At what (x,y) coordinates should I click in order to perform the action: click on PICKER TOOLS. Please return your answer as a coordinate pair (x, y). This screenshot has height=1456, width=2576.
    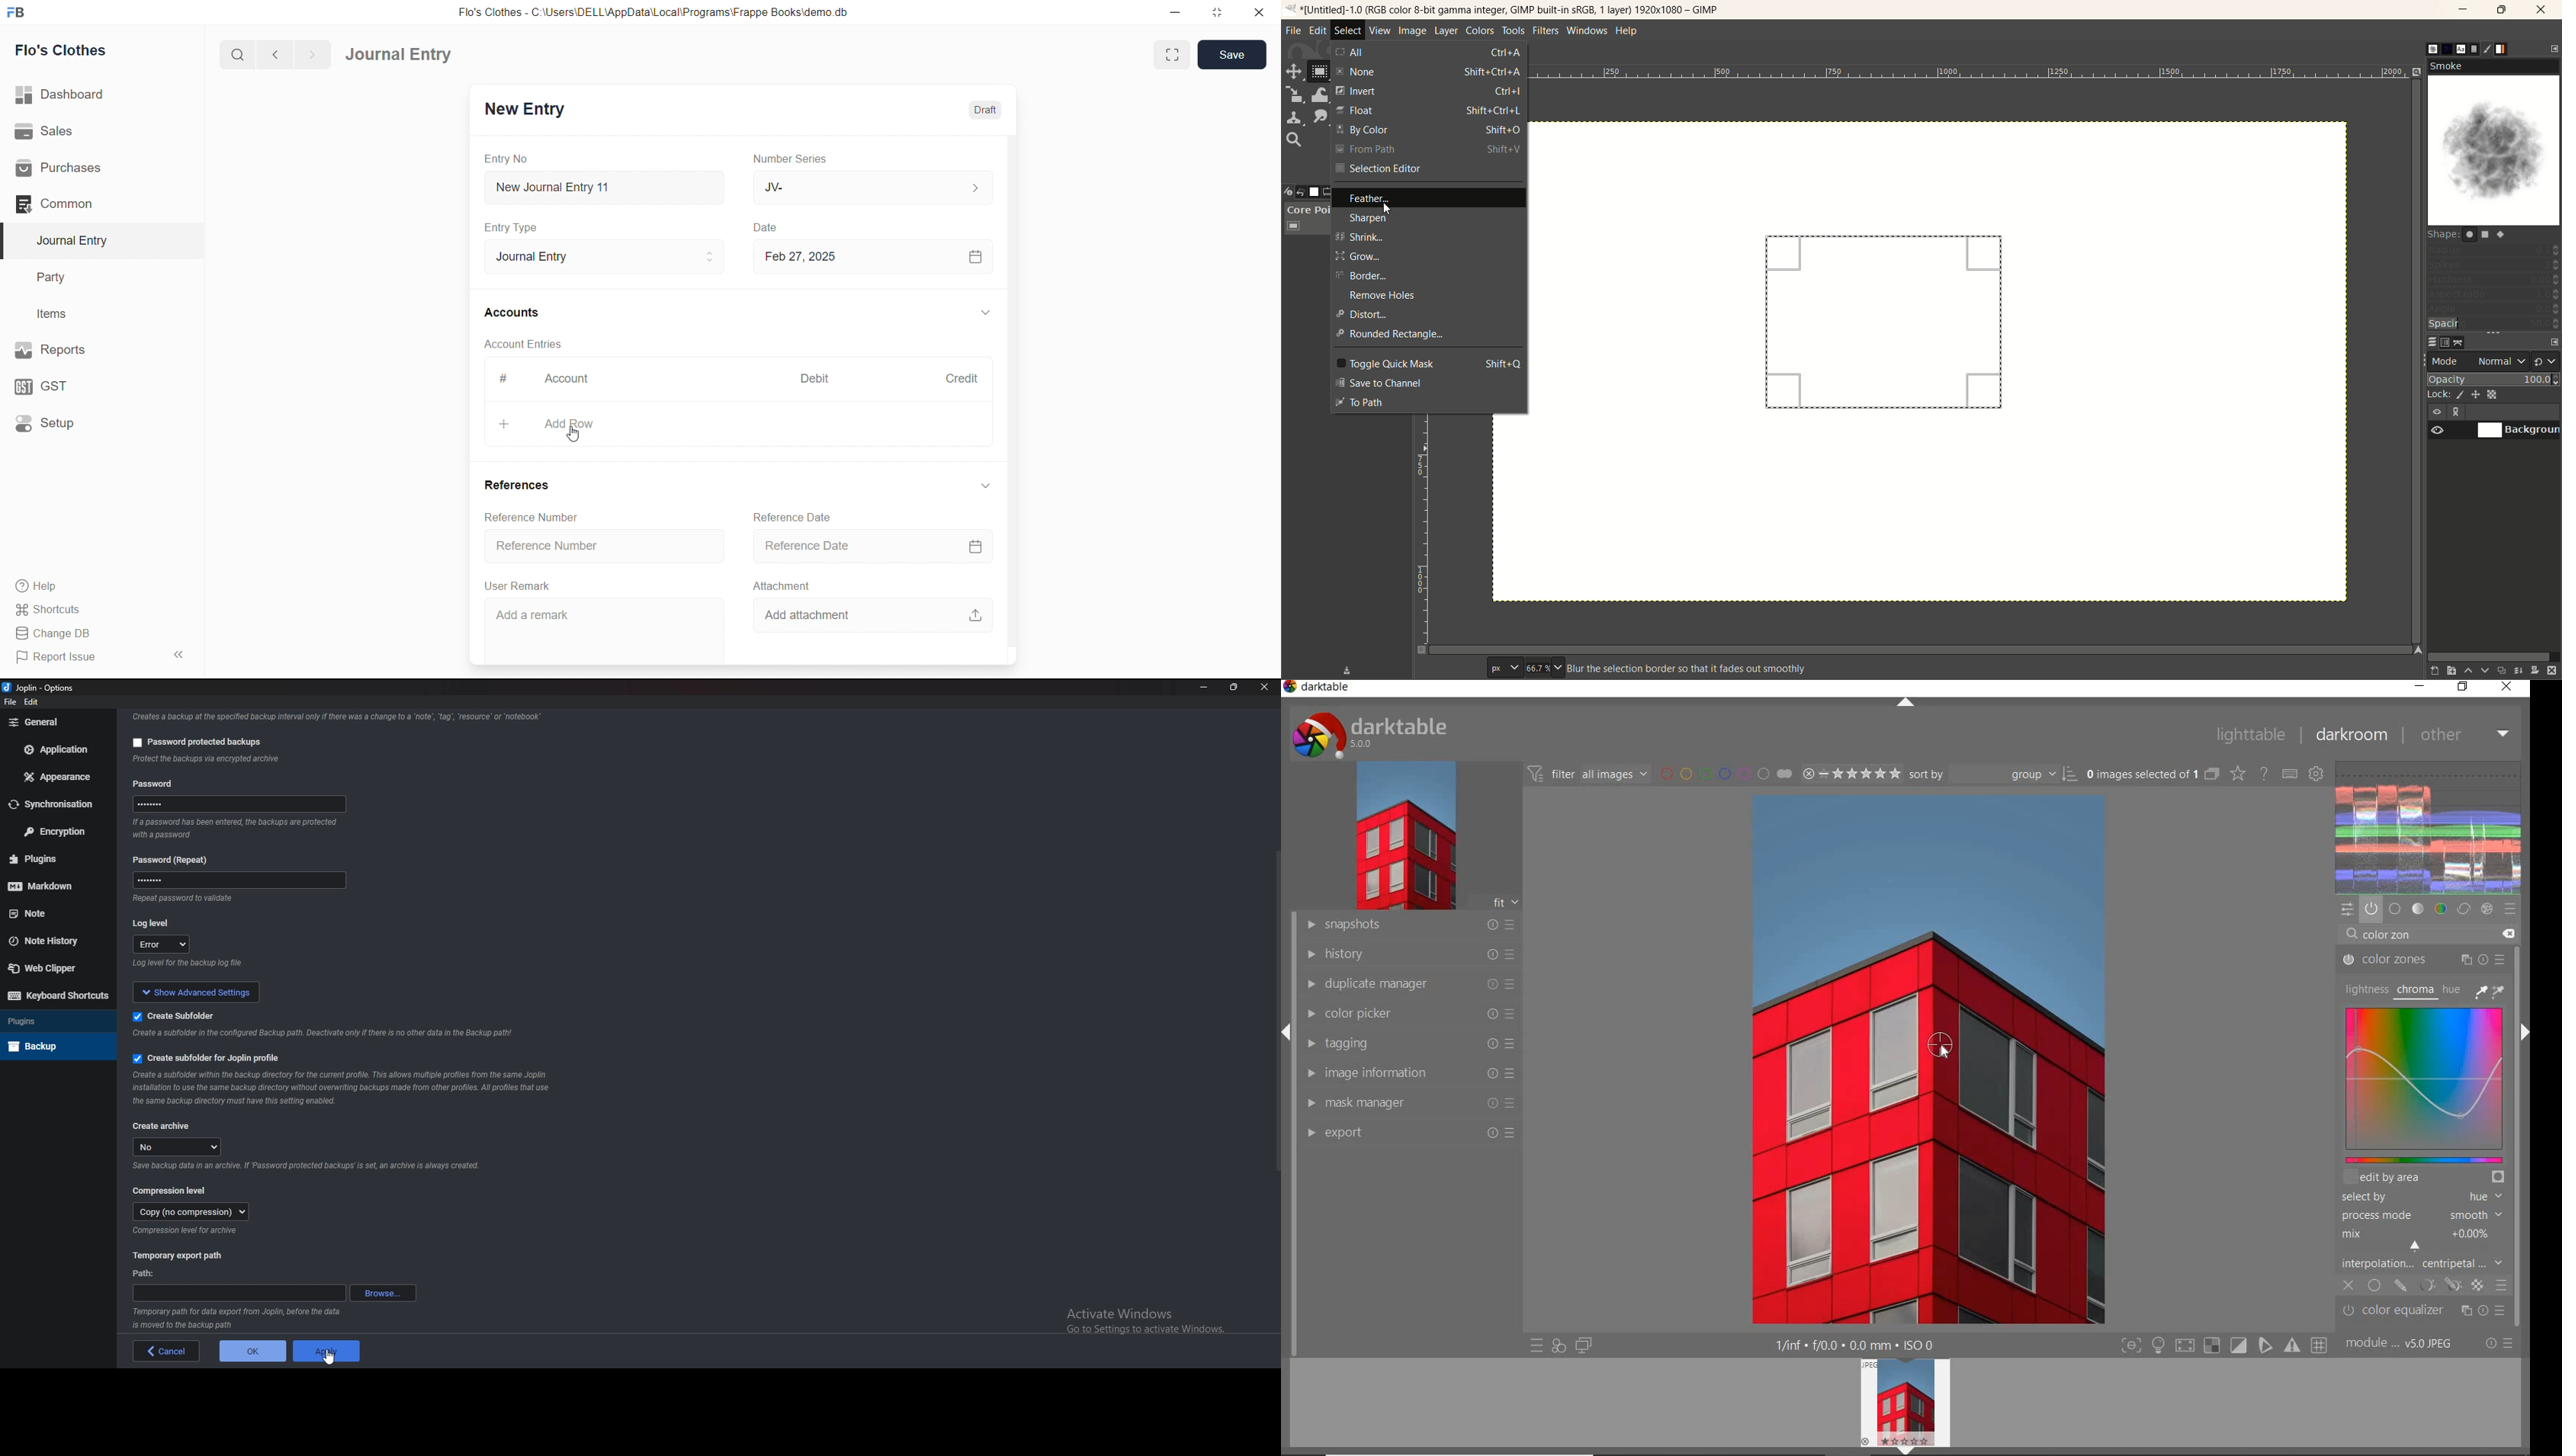
    Looking at the image, I should click on (2491, 991).